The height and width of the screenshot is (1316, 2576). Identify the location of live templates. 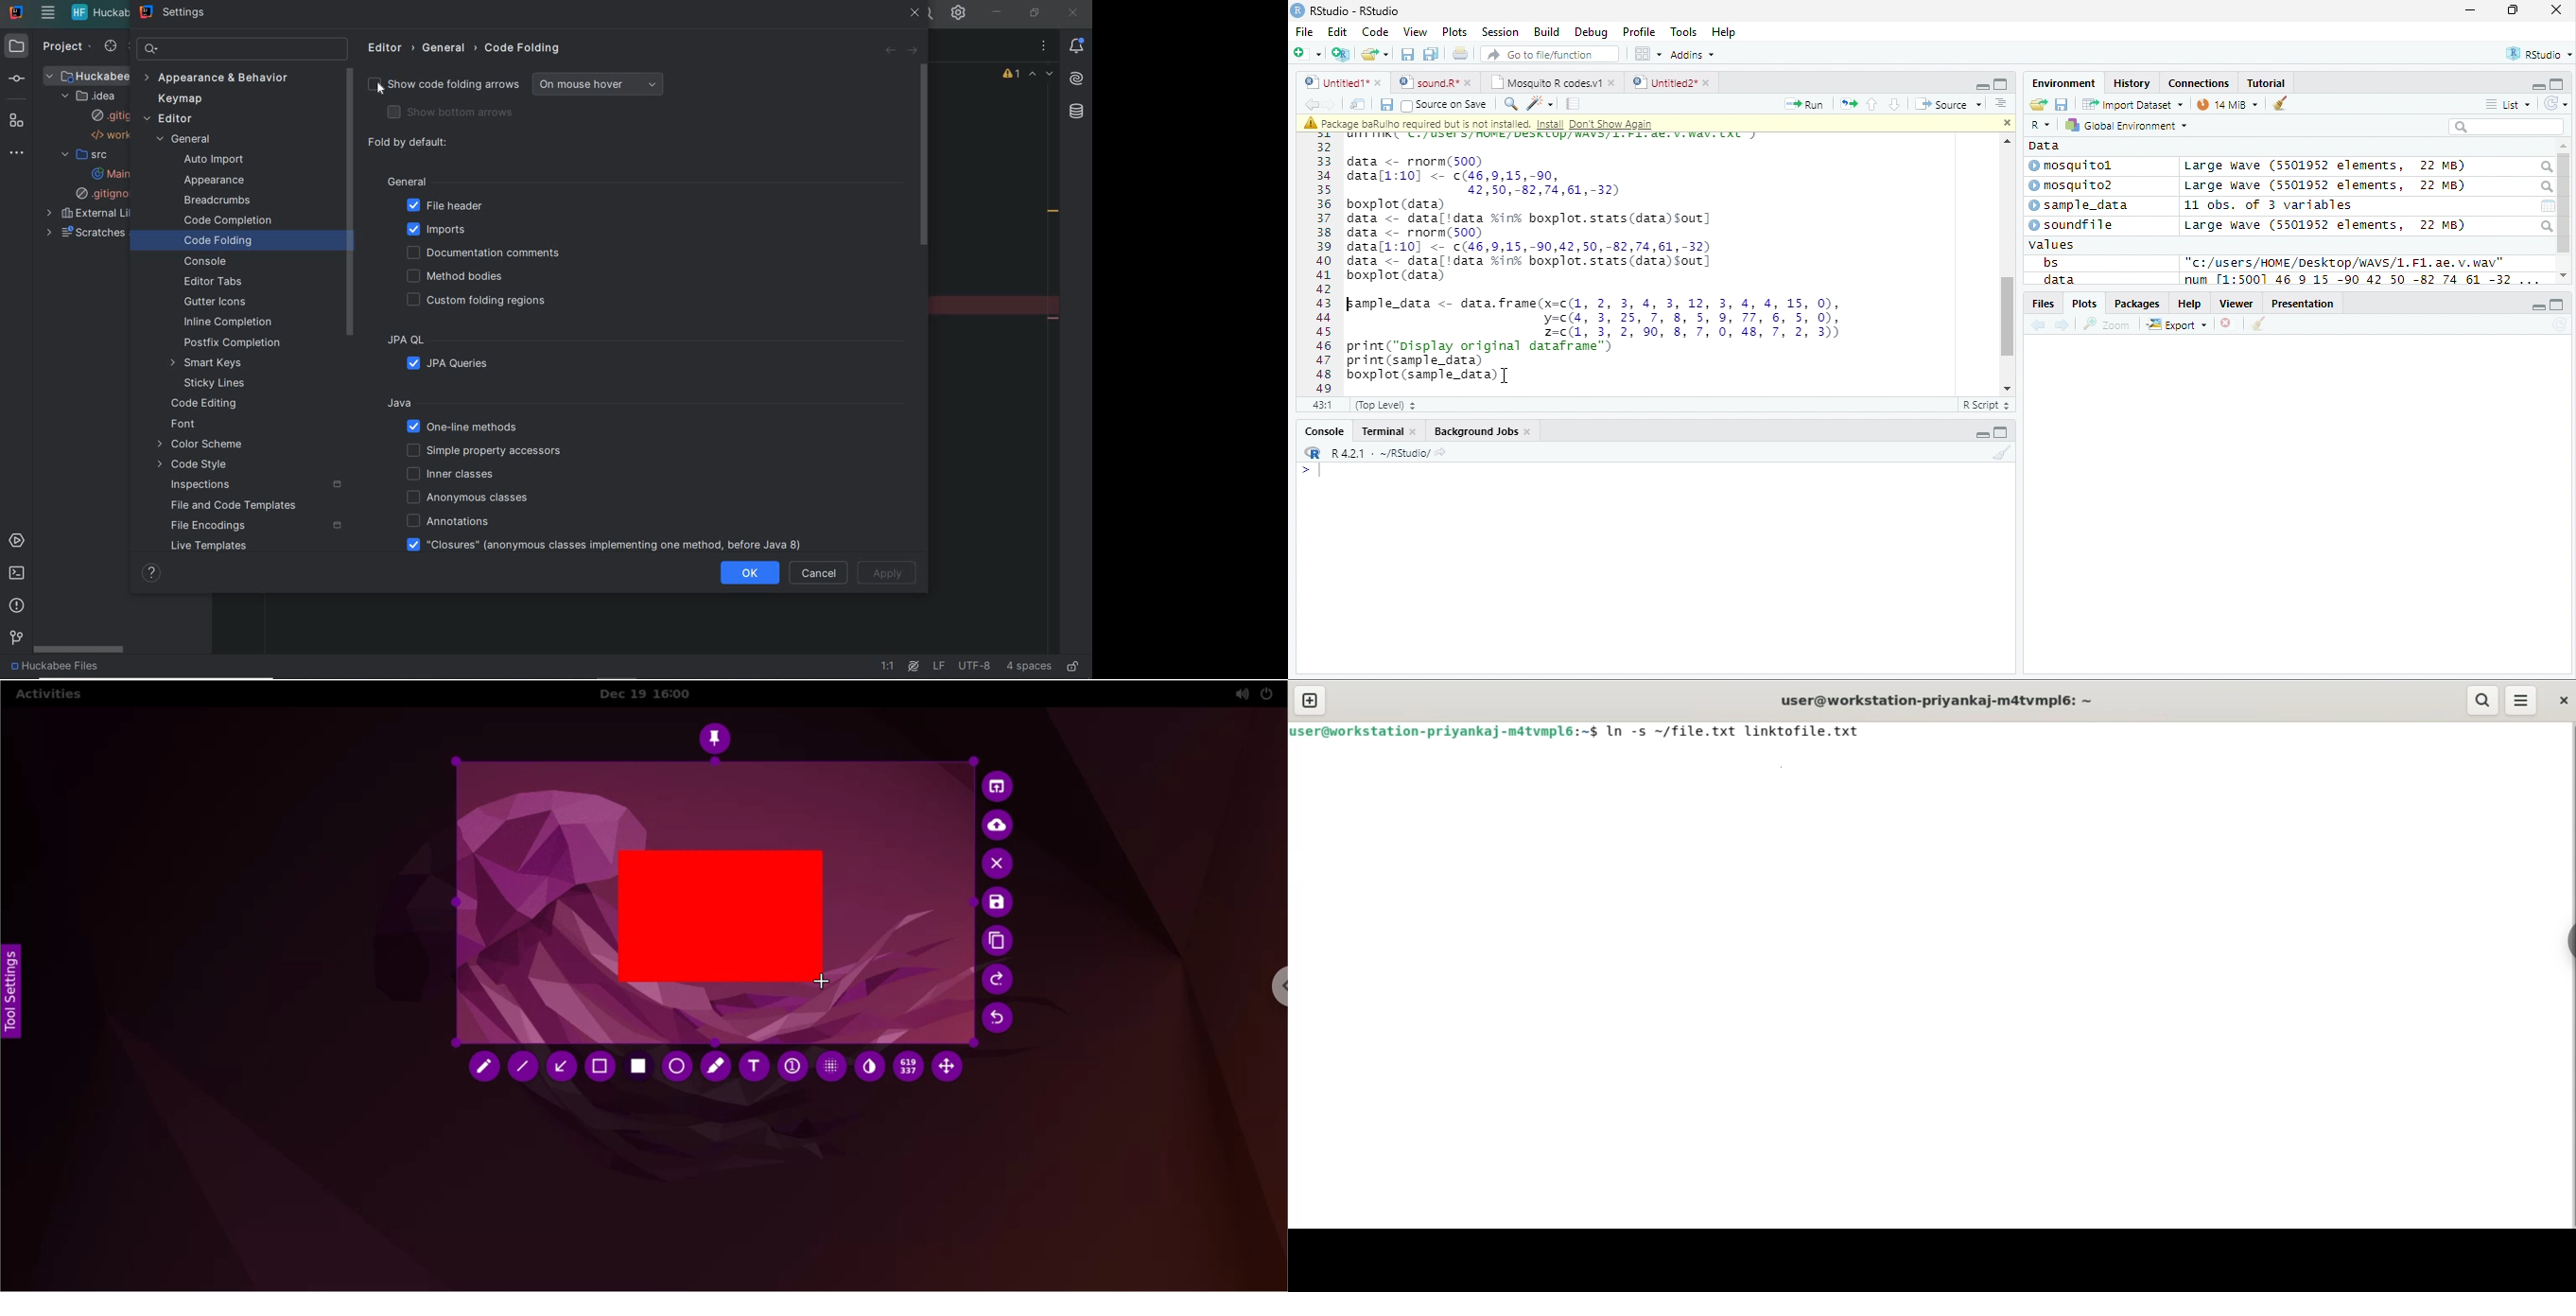
(210, 547).